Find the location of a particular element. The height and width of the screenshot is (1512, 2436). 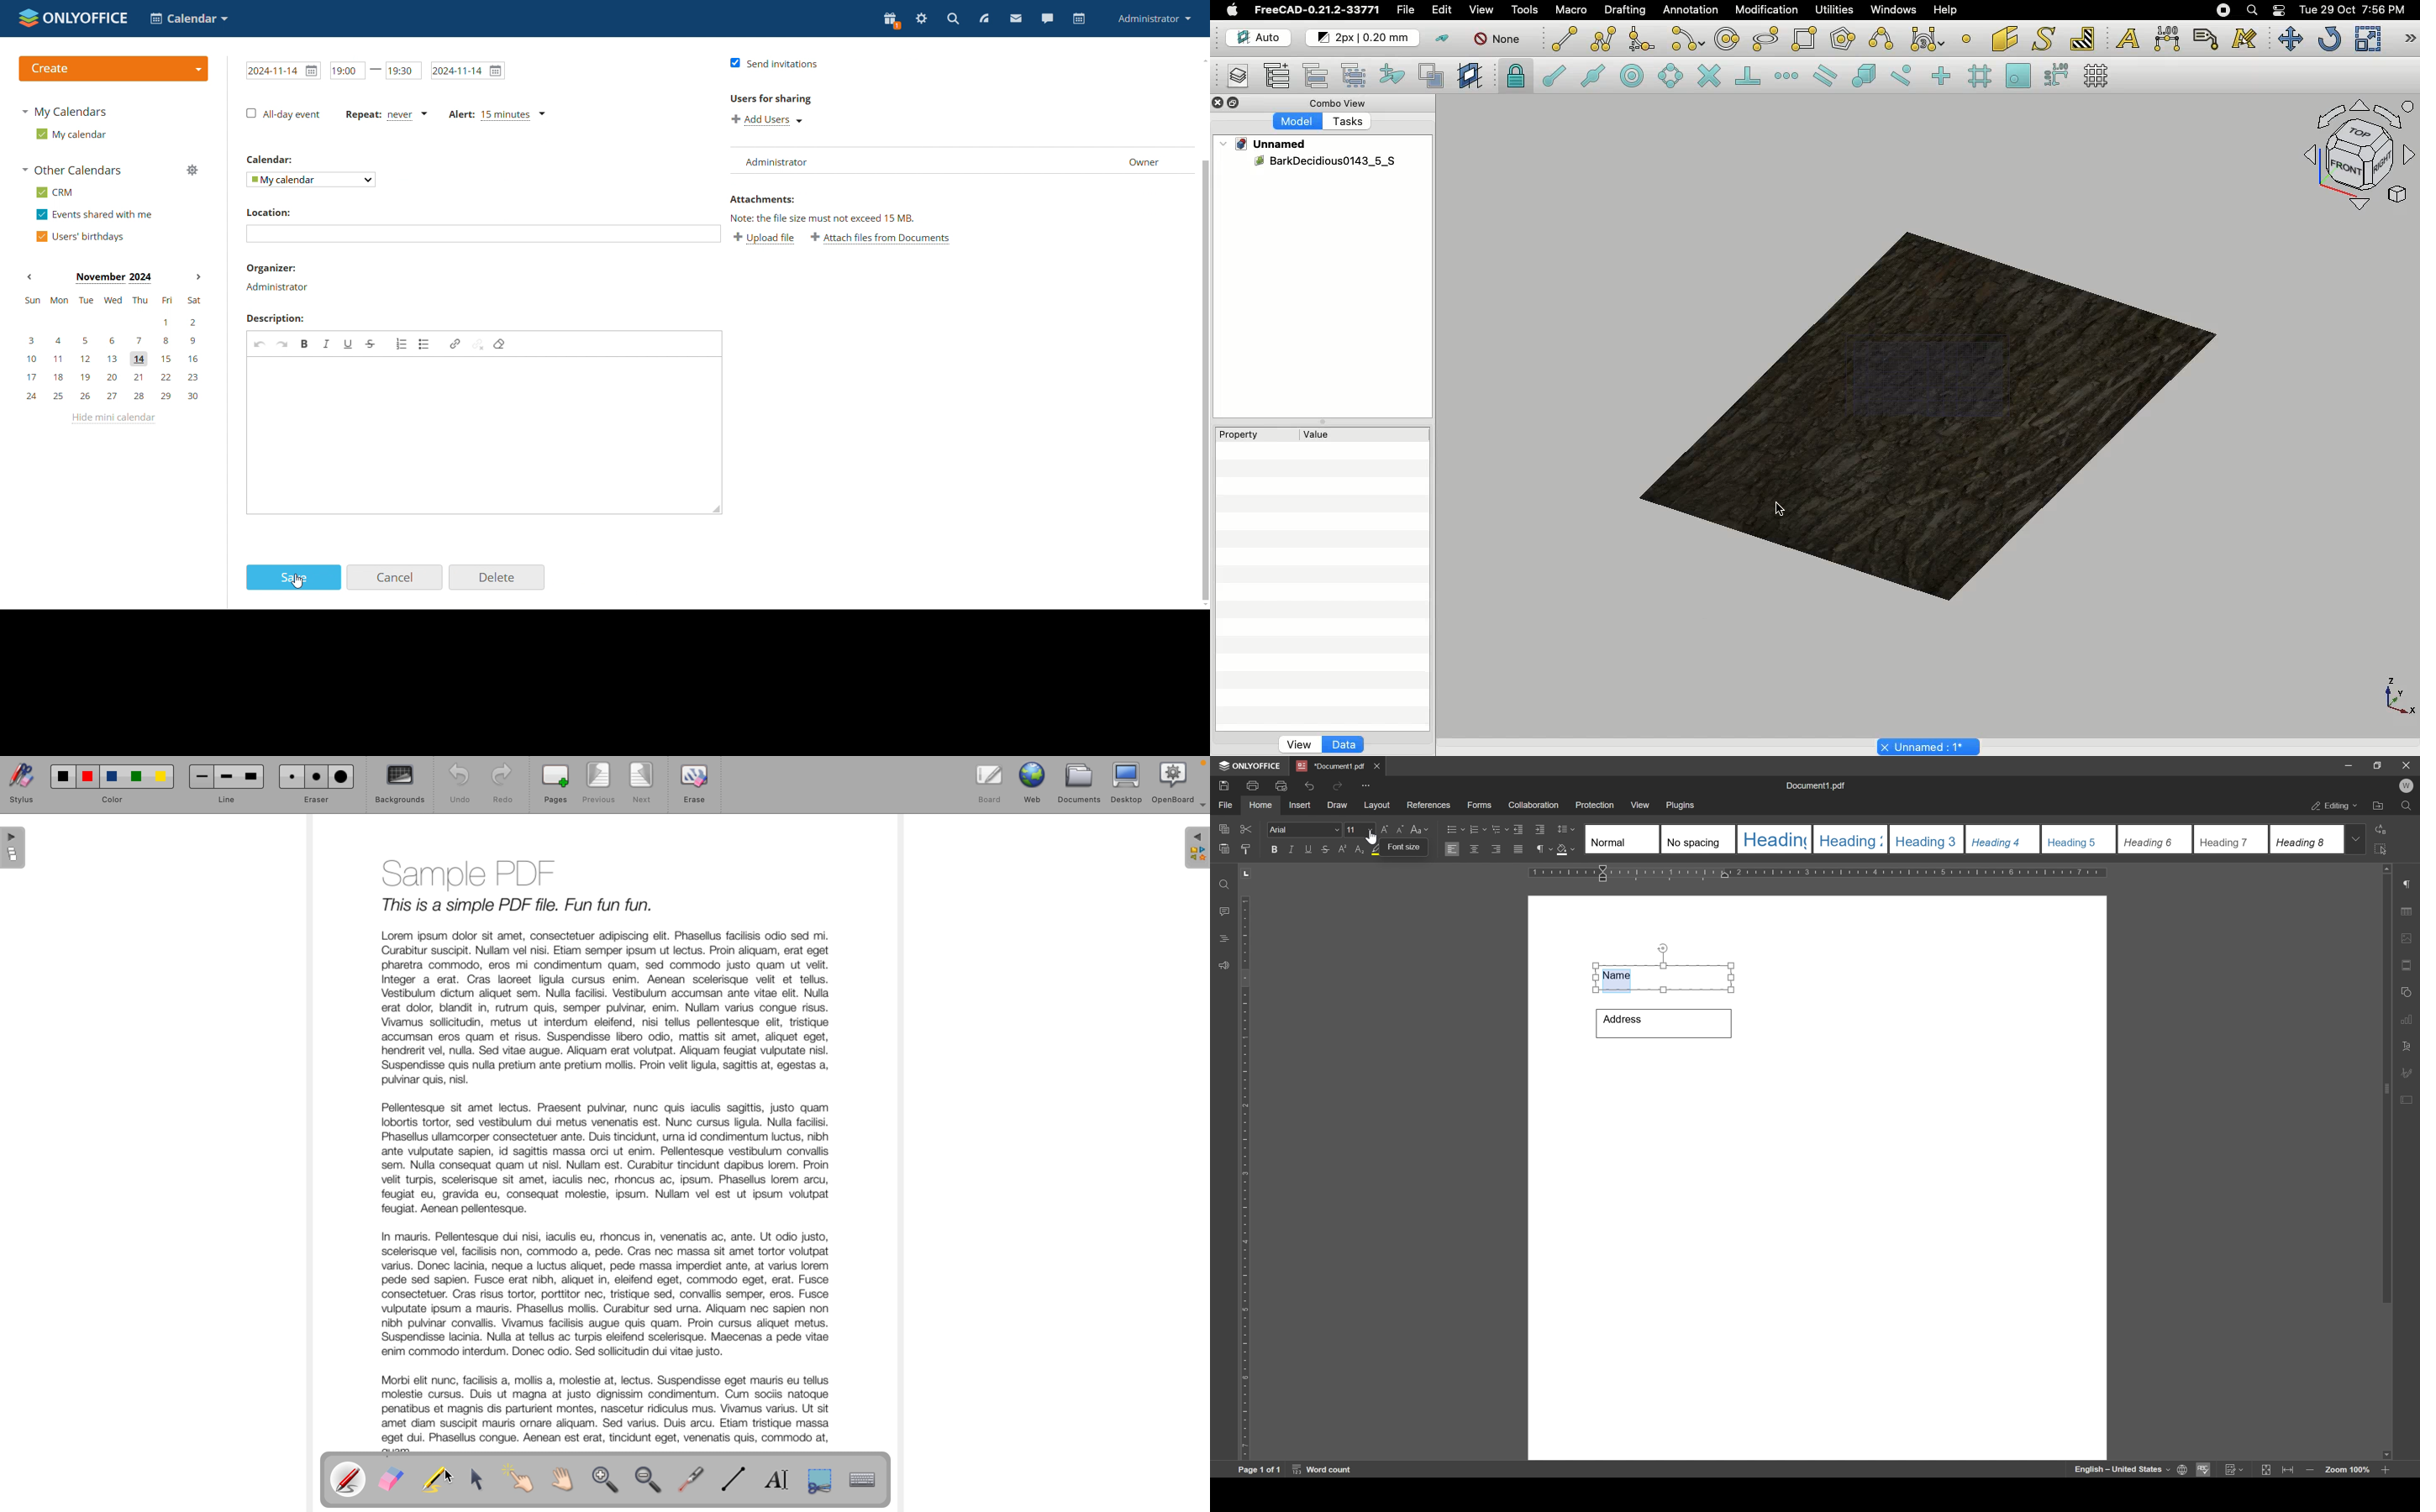

Move is located at coordinates (2290, 39).